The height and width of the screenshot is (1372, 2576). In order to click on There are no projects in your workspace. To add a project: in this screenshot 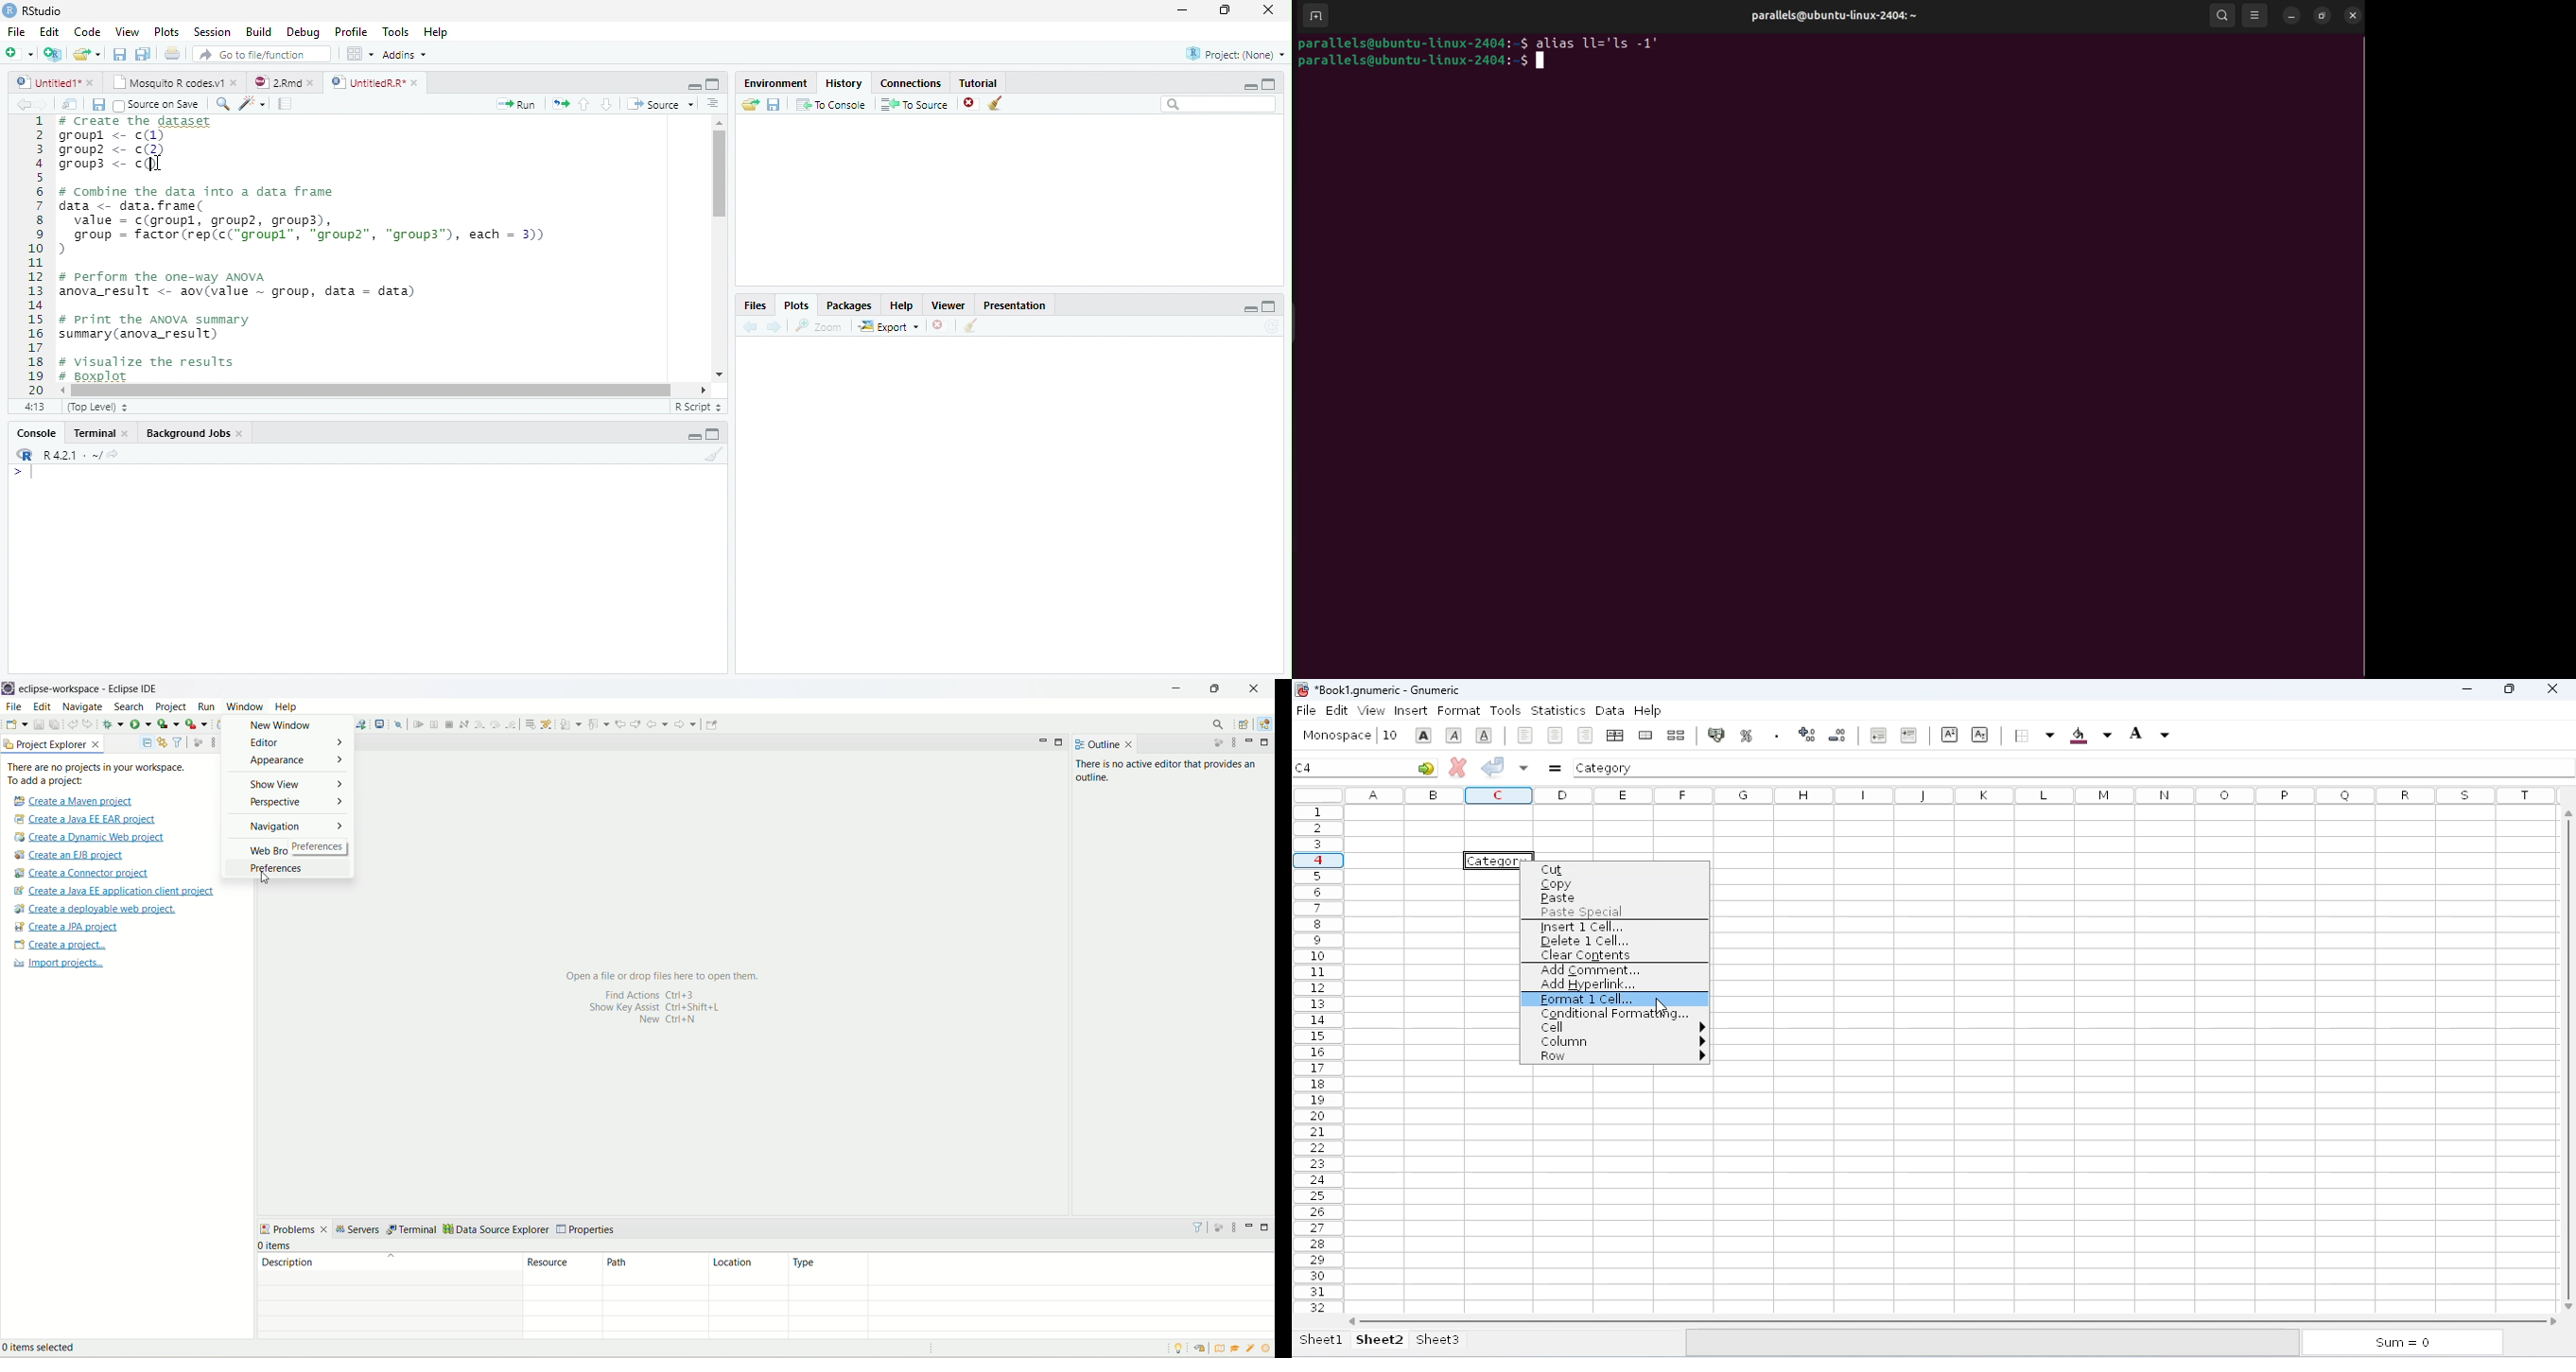, I will do `click(97, 774)`.